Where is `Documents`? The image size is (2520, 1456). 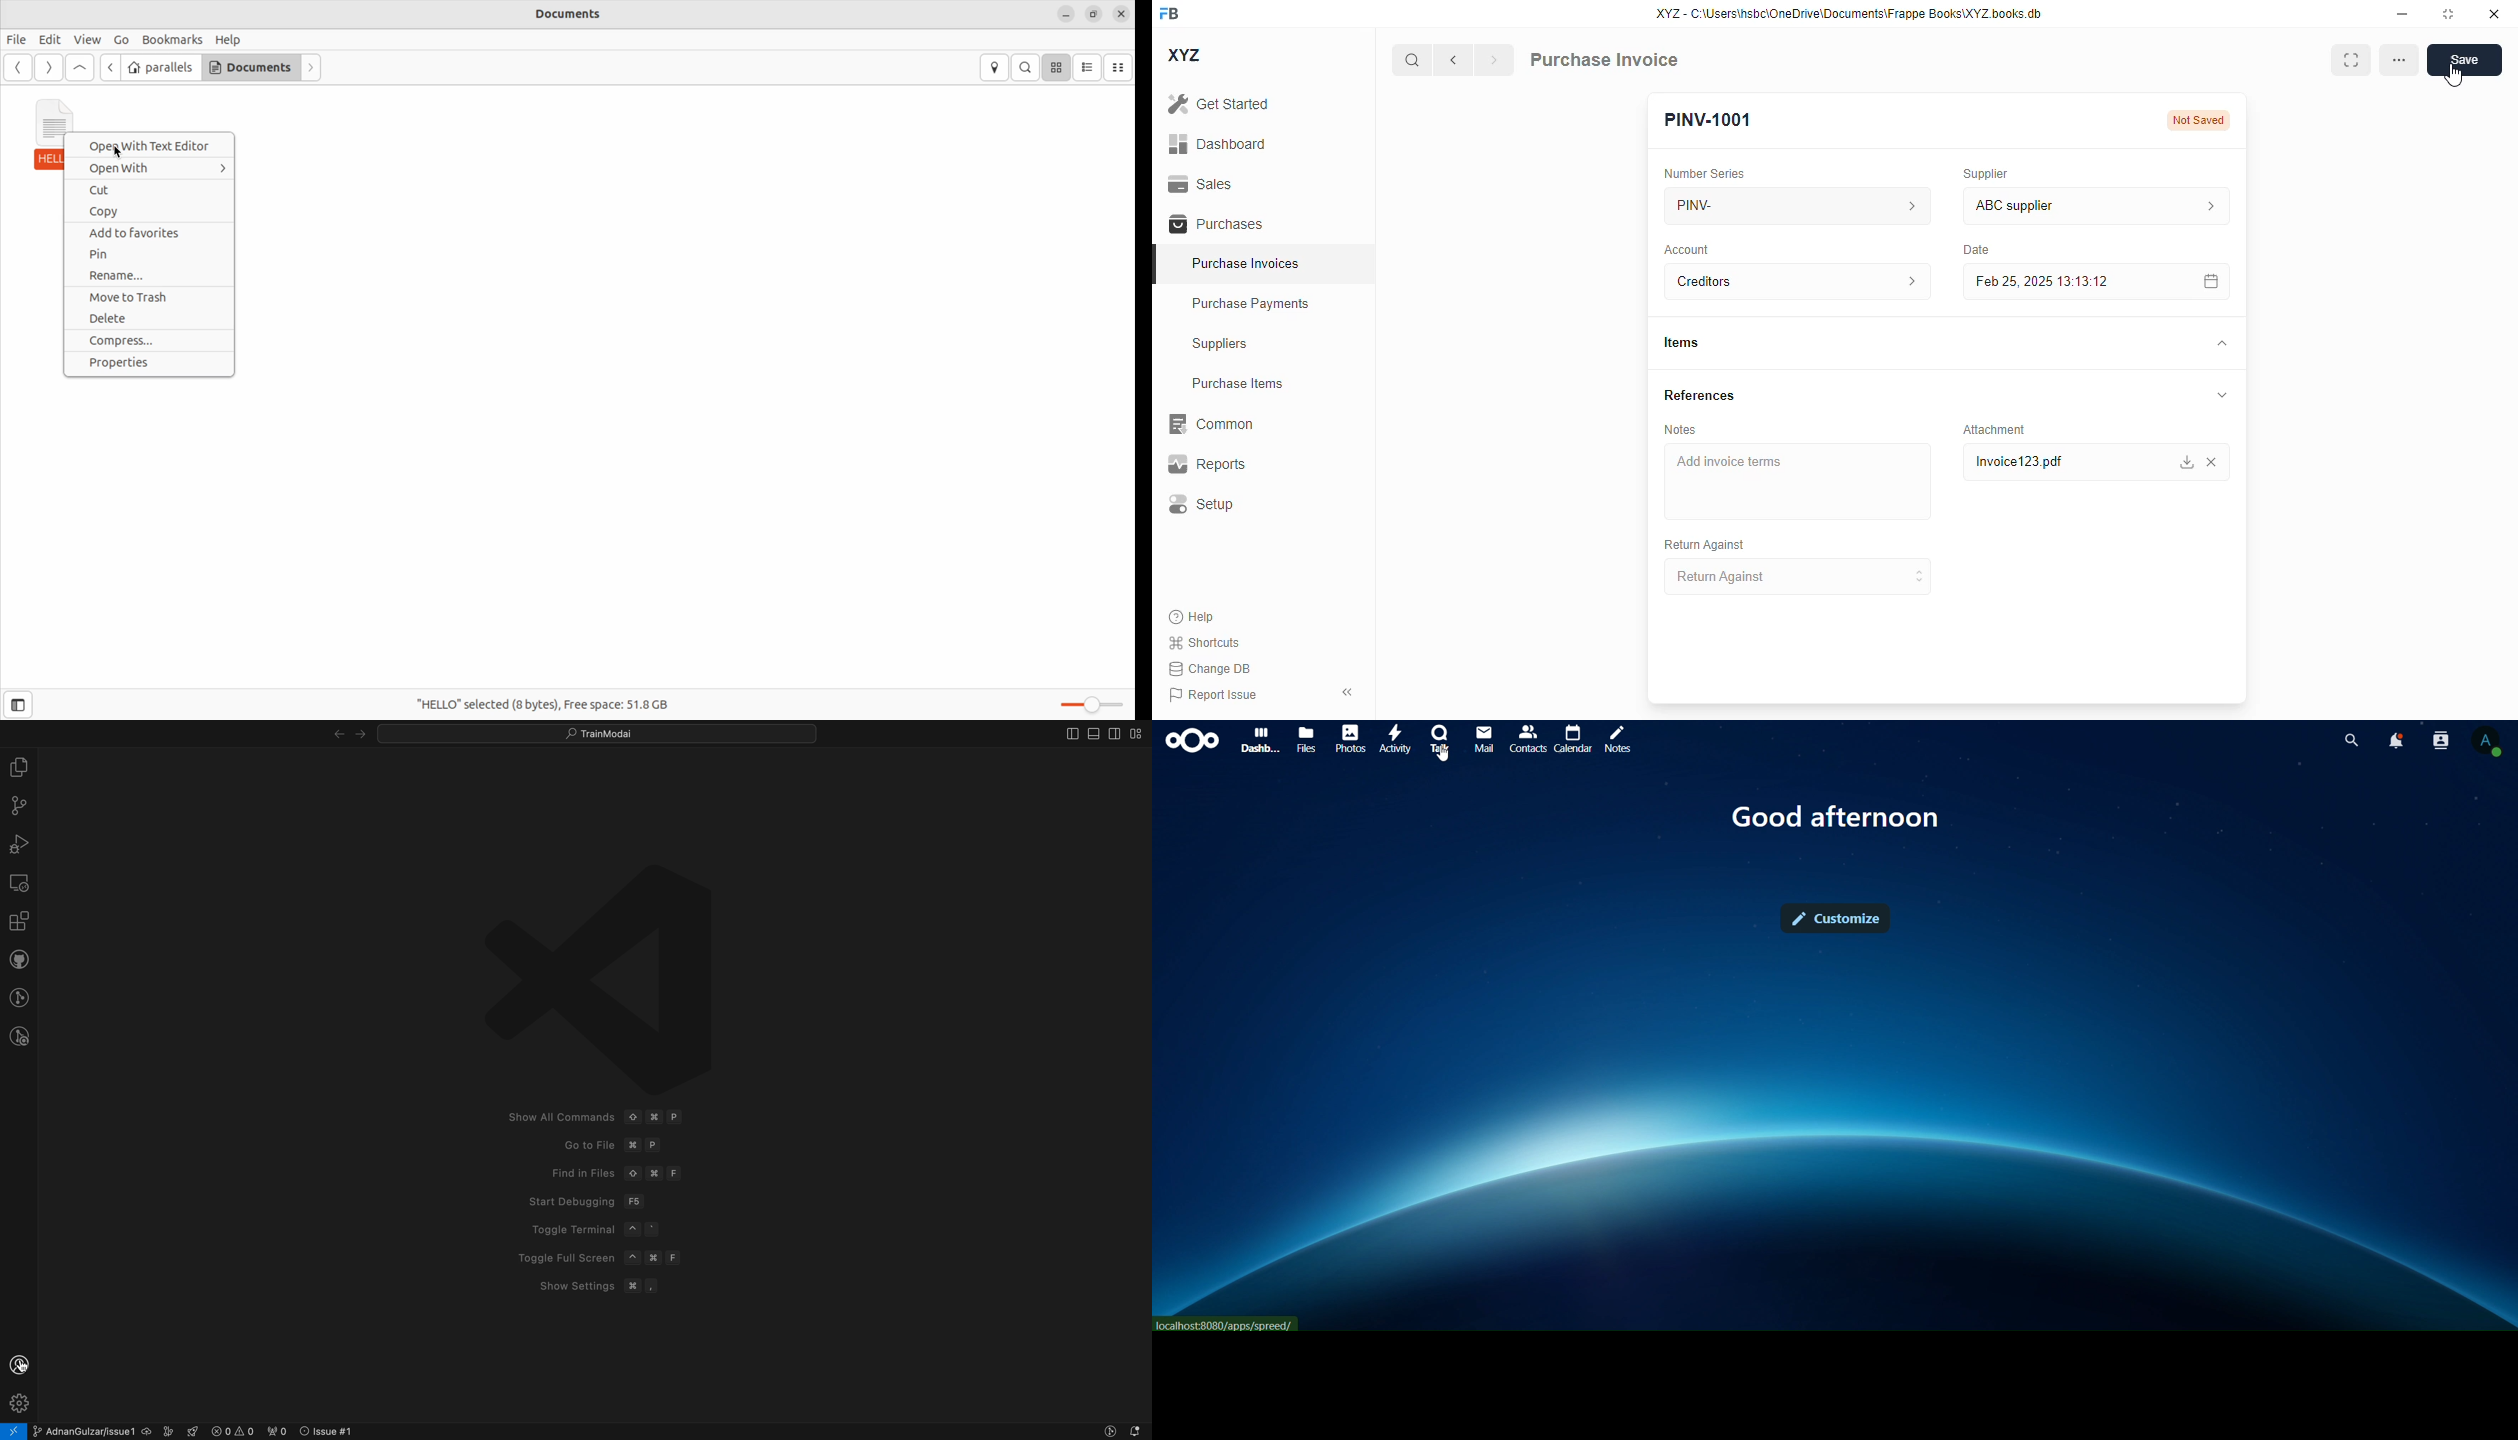 Documents is located at coordinates (249, 68).